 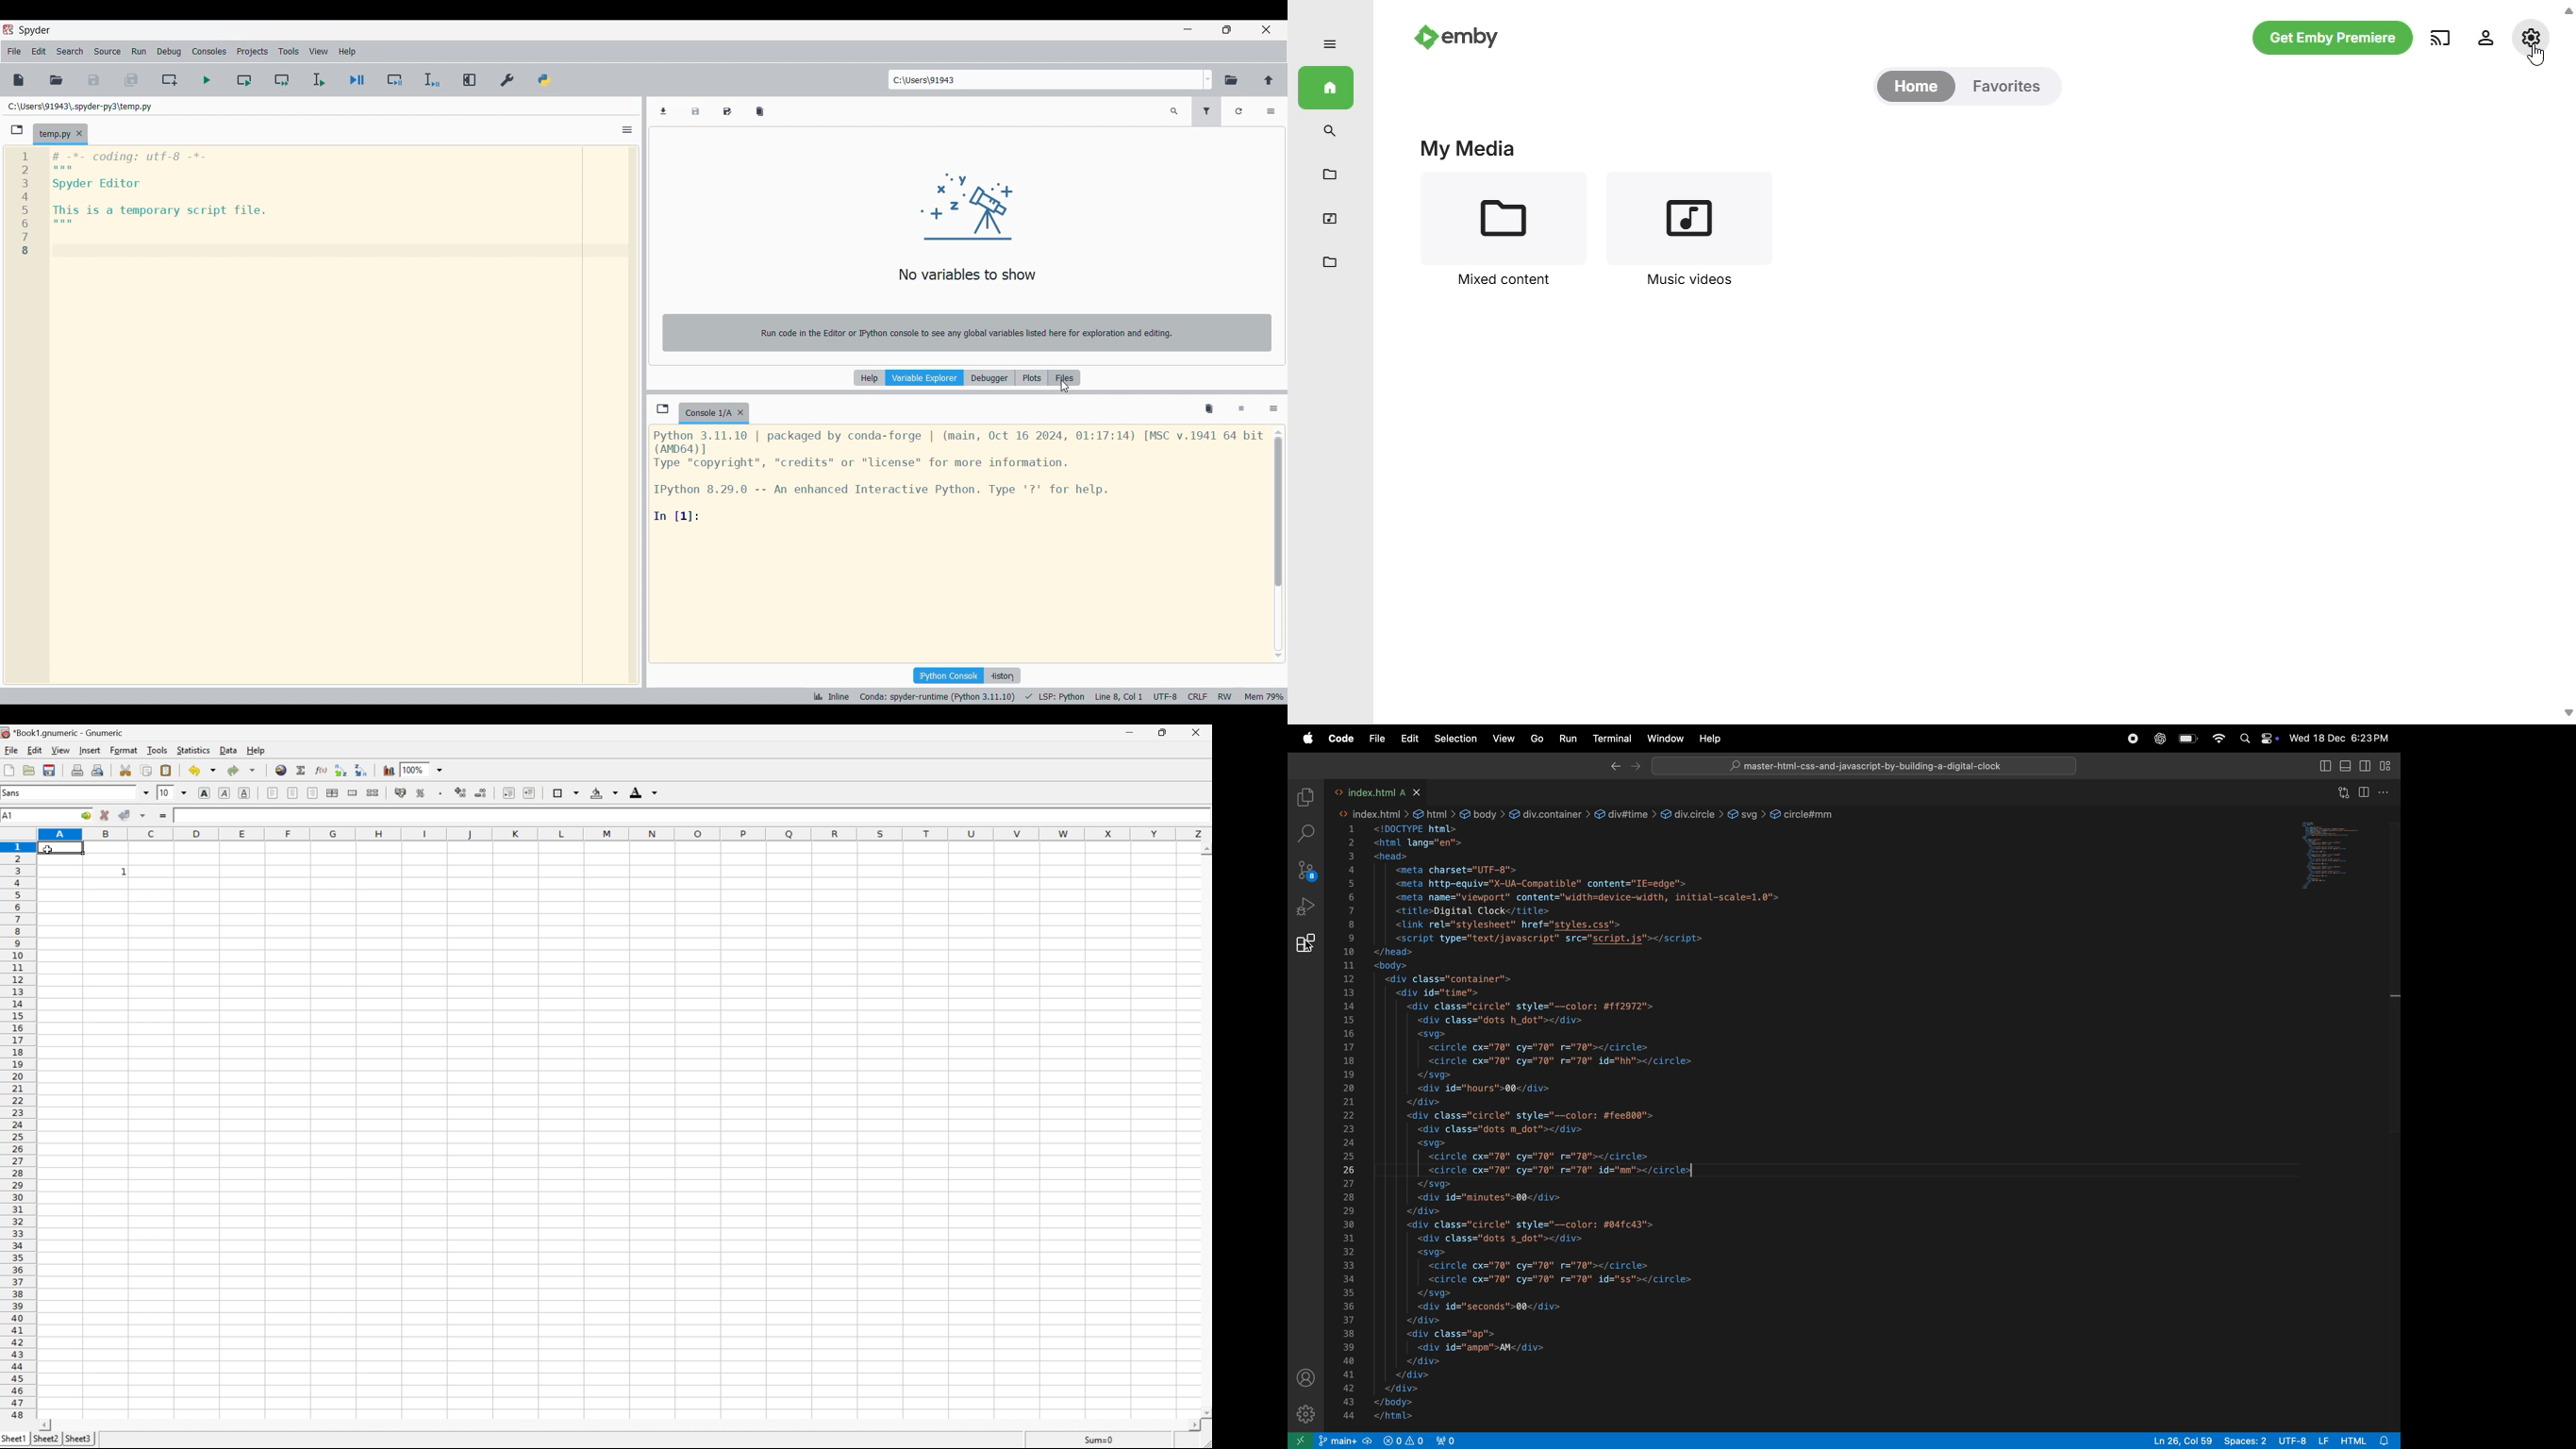 What do you see at coordinates (2390, 793) in the screenshot?
I see `options` at bounding box center [2390, 793].